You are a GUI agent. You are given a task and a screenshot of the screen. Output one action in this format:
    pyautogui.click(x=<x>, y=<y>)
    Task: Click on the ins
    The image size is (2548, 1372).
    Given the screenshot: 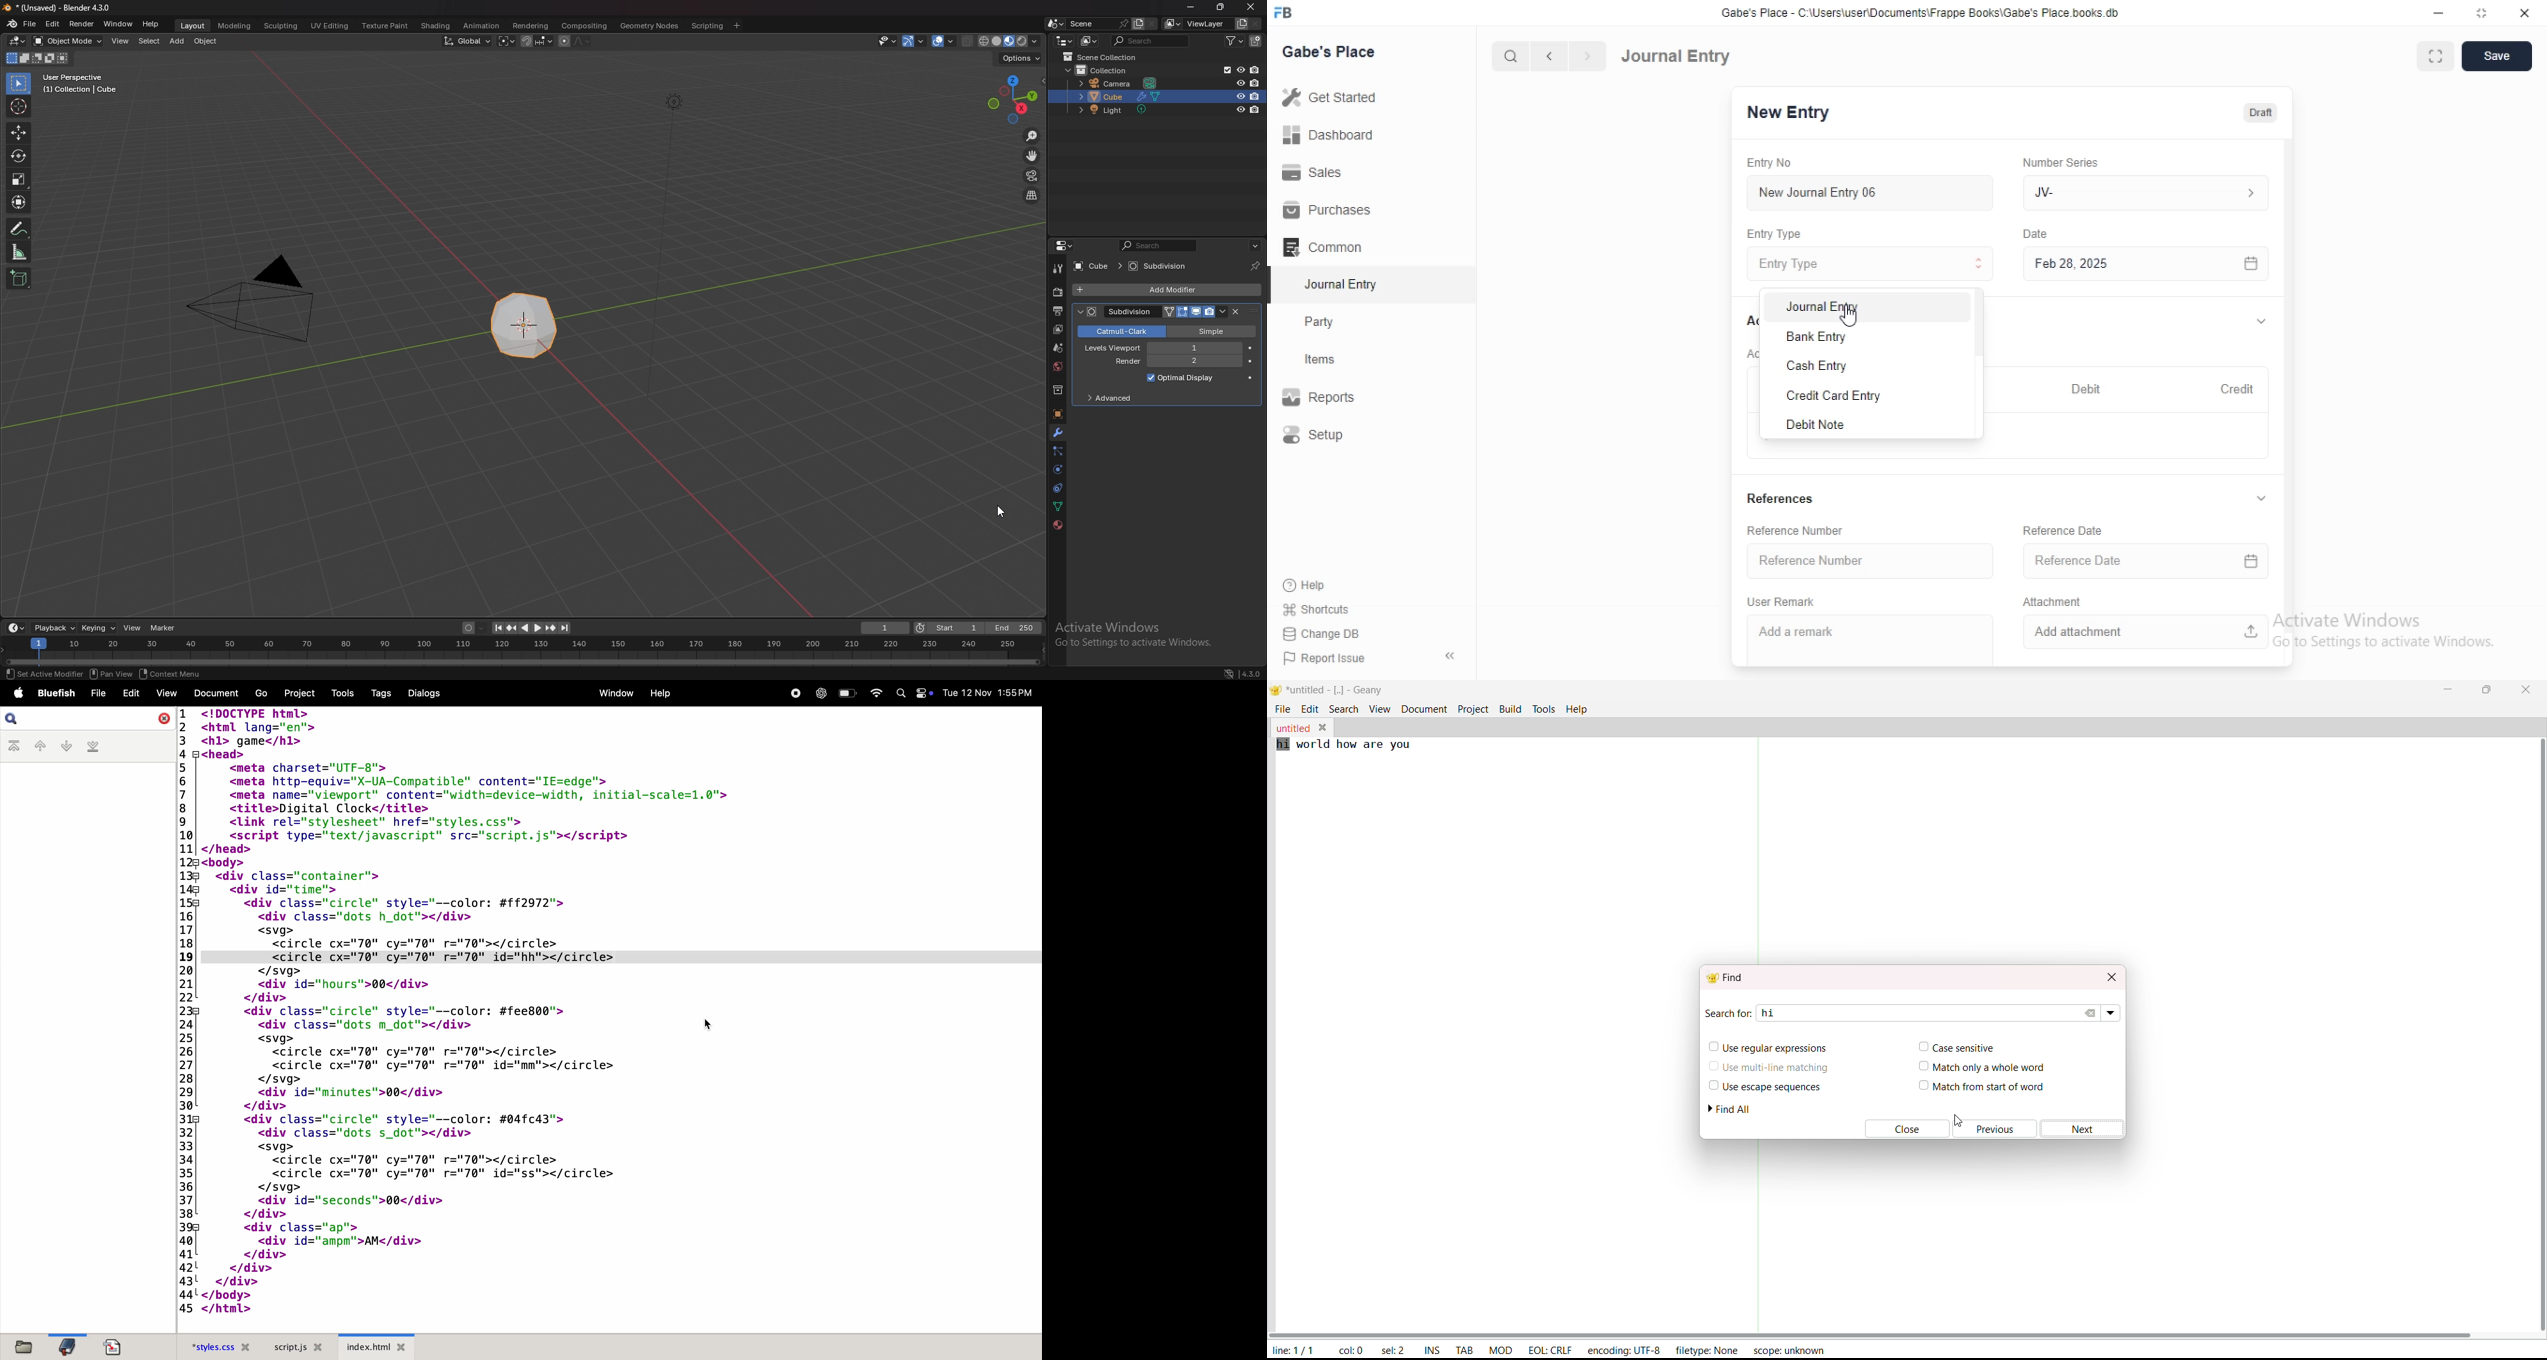 What is the action you would take?
    pyautogui.click(x=1432, y=1350)
    